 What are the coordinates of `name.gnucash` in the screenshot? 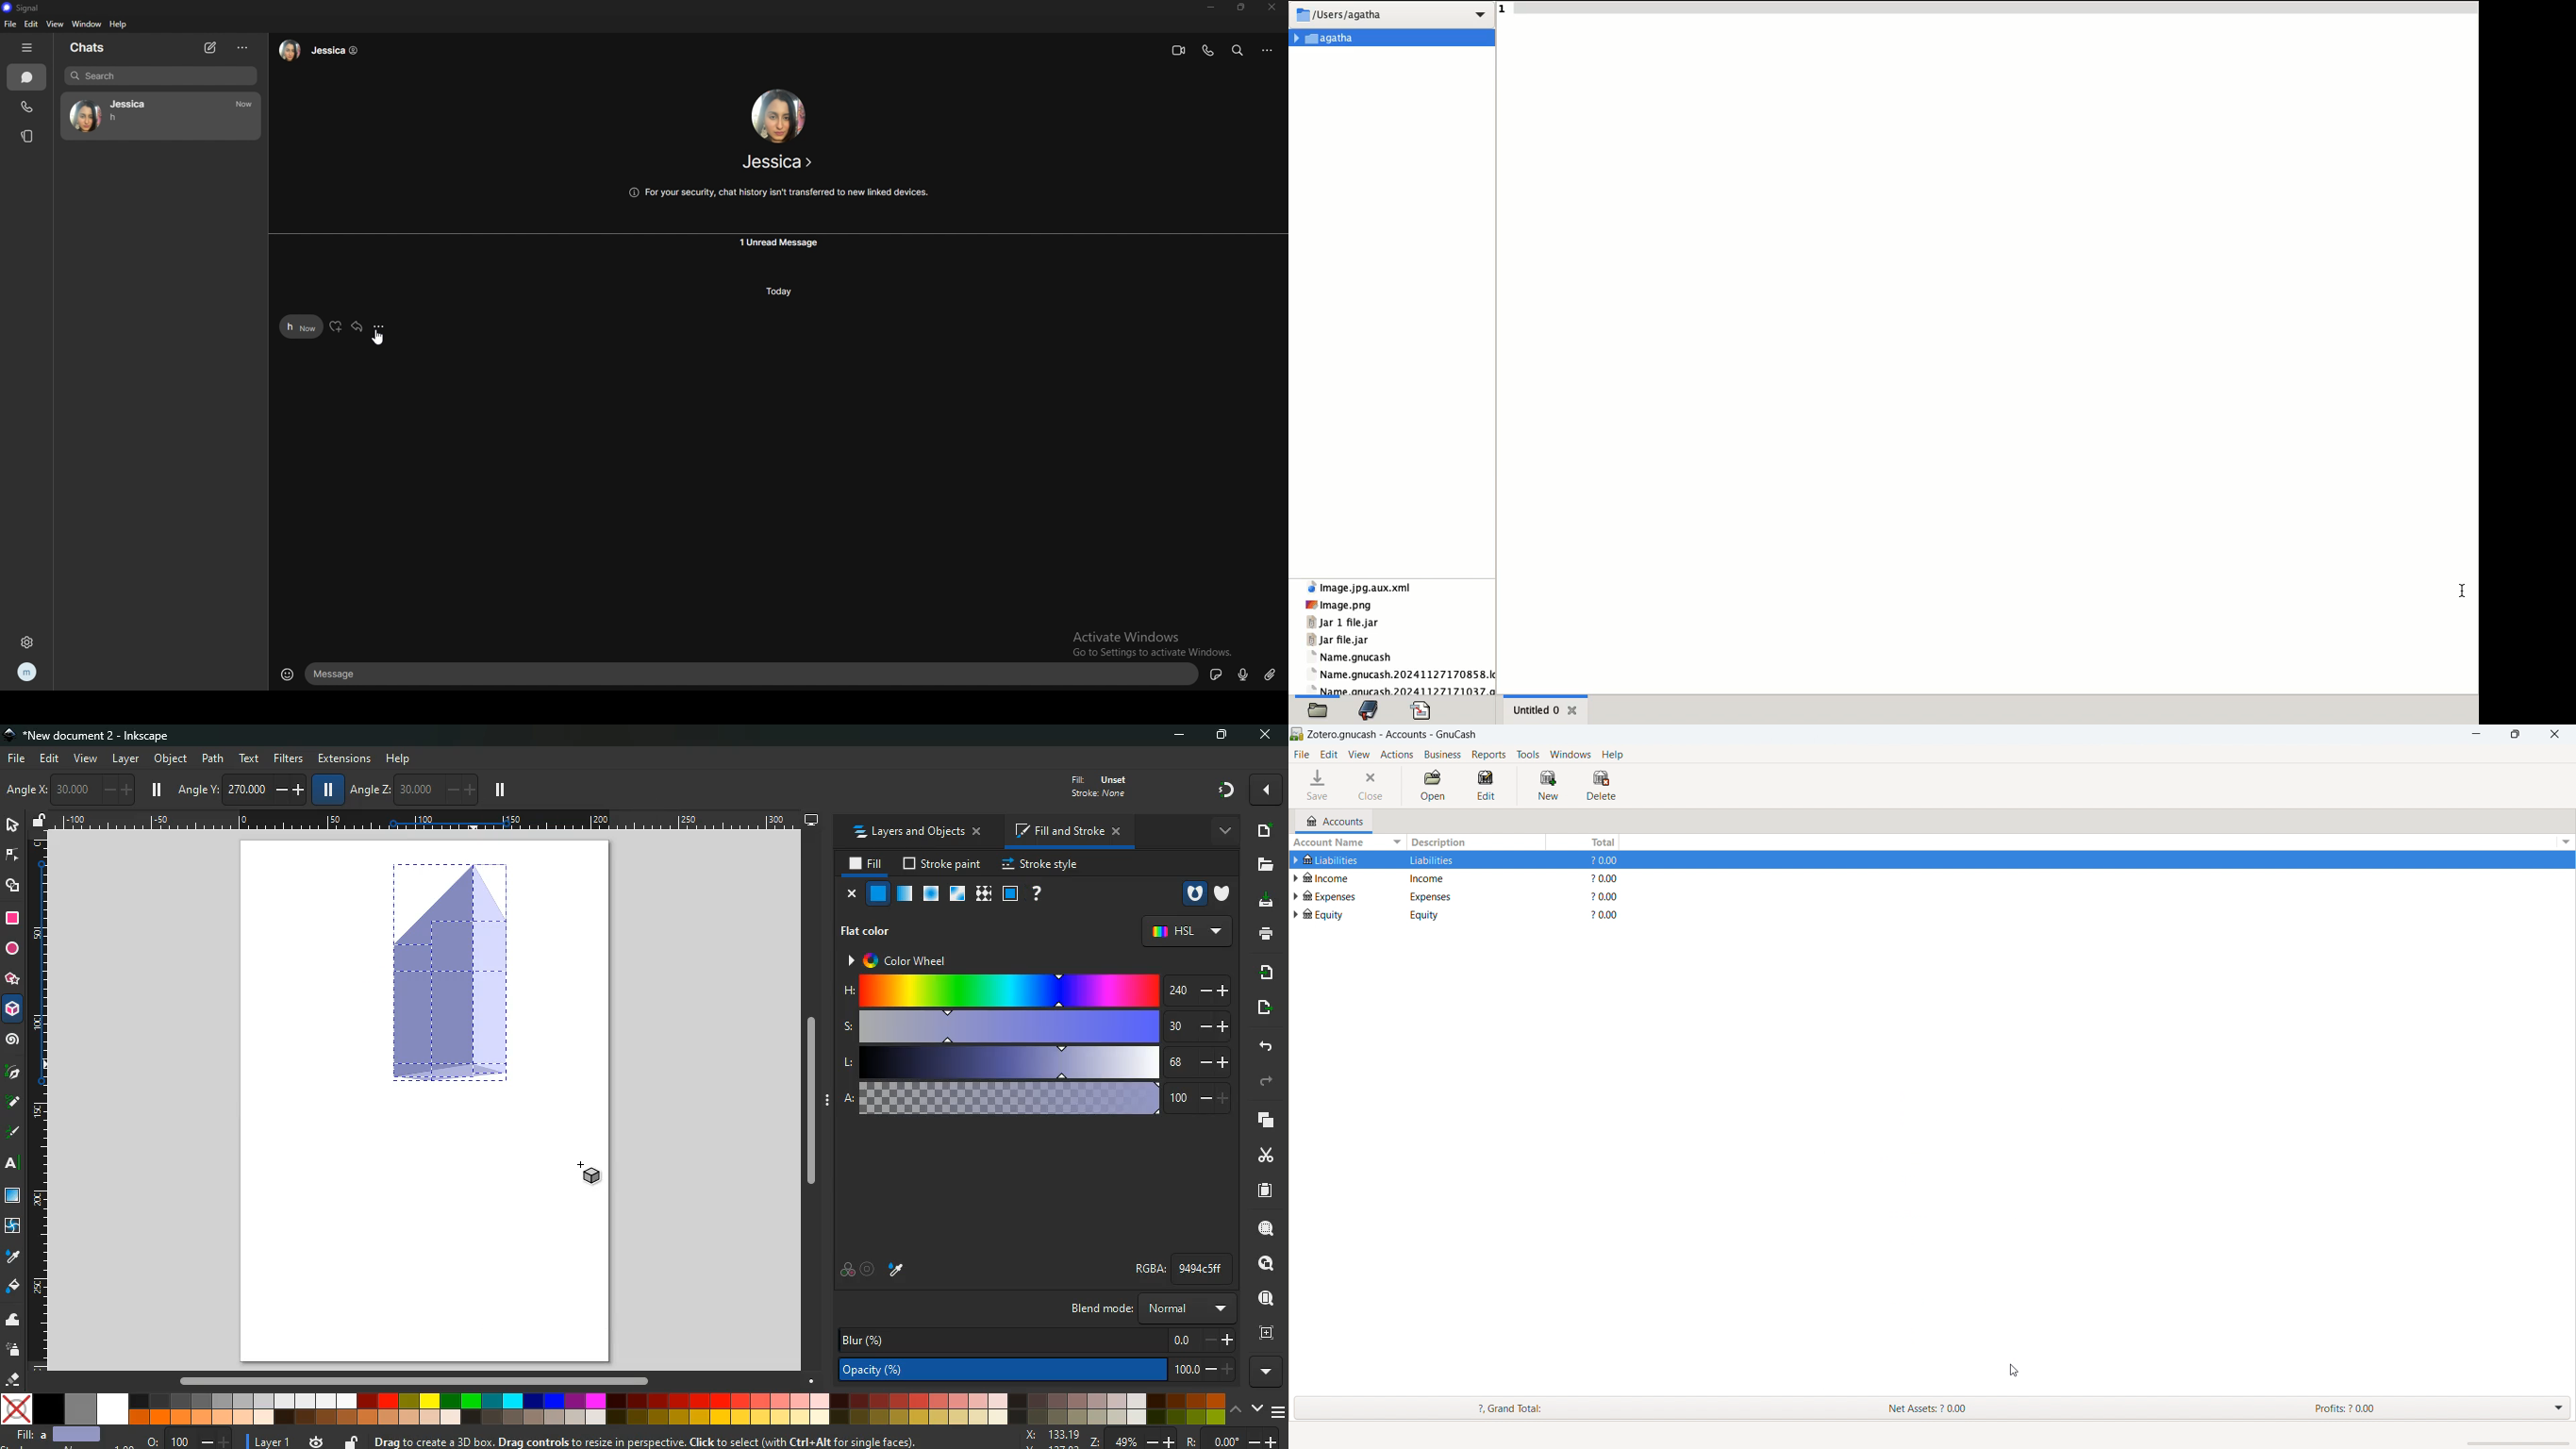 It's located at (1349, 658).